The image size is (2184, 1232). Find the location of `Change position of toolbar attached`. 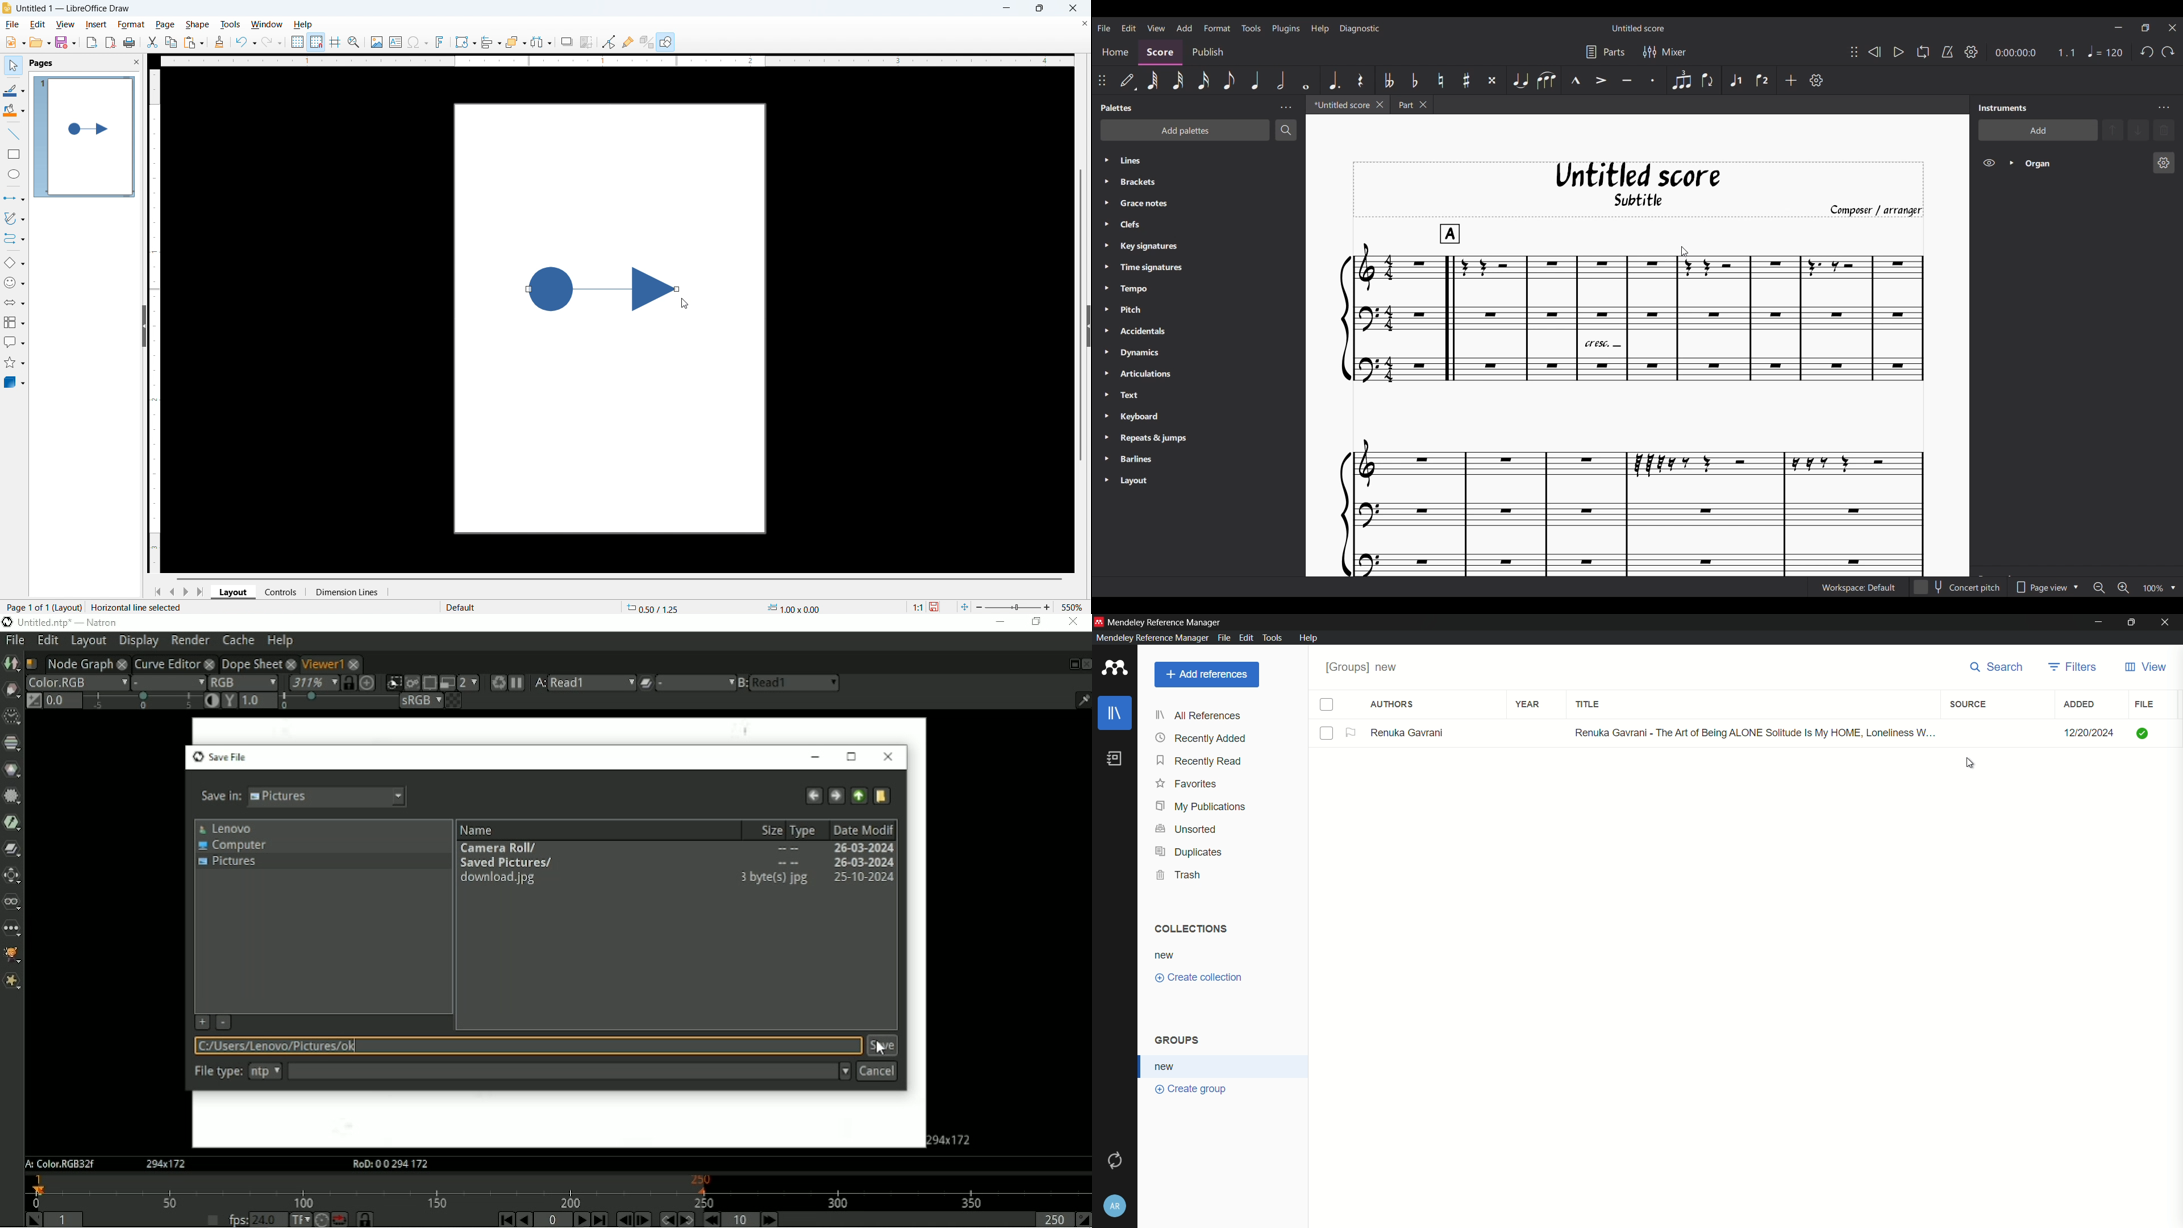

Change position of toolbar attached is located at coordinates (1855, 52).